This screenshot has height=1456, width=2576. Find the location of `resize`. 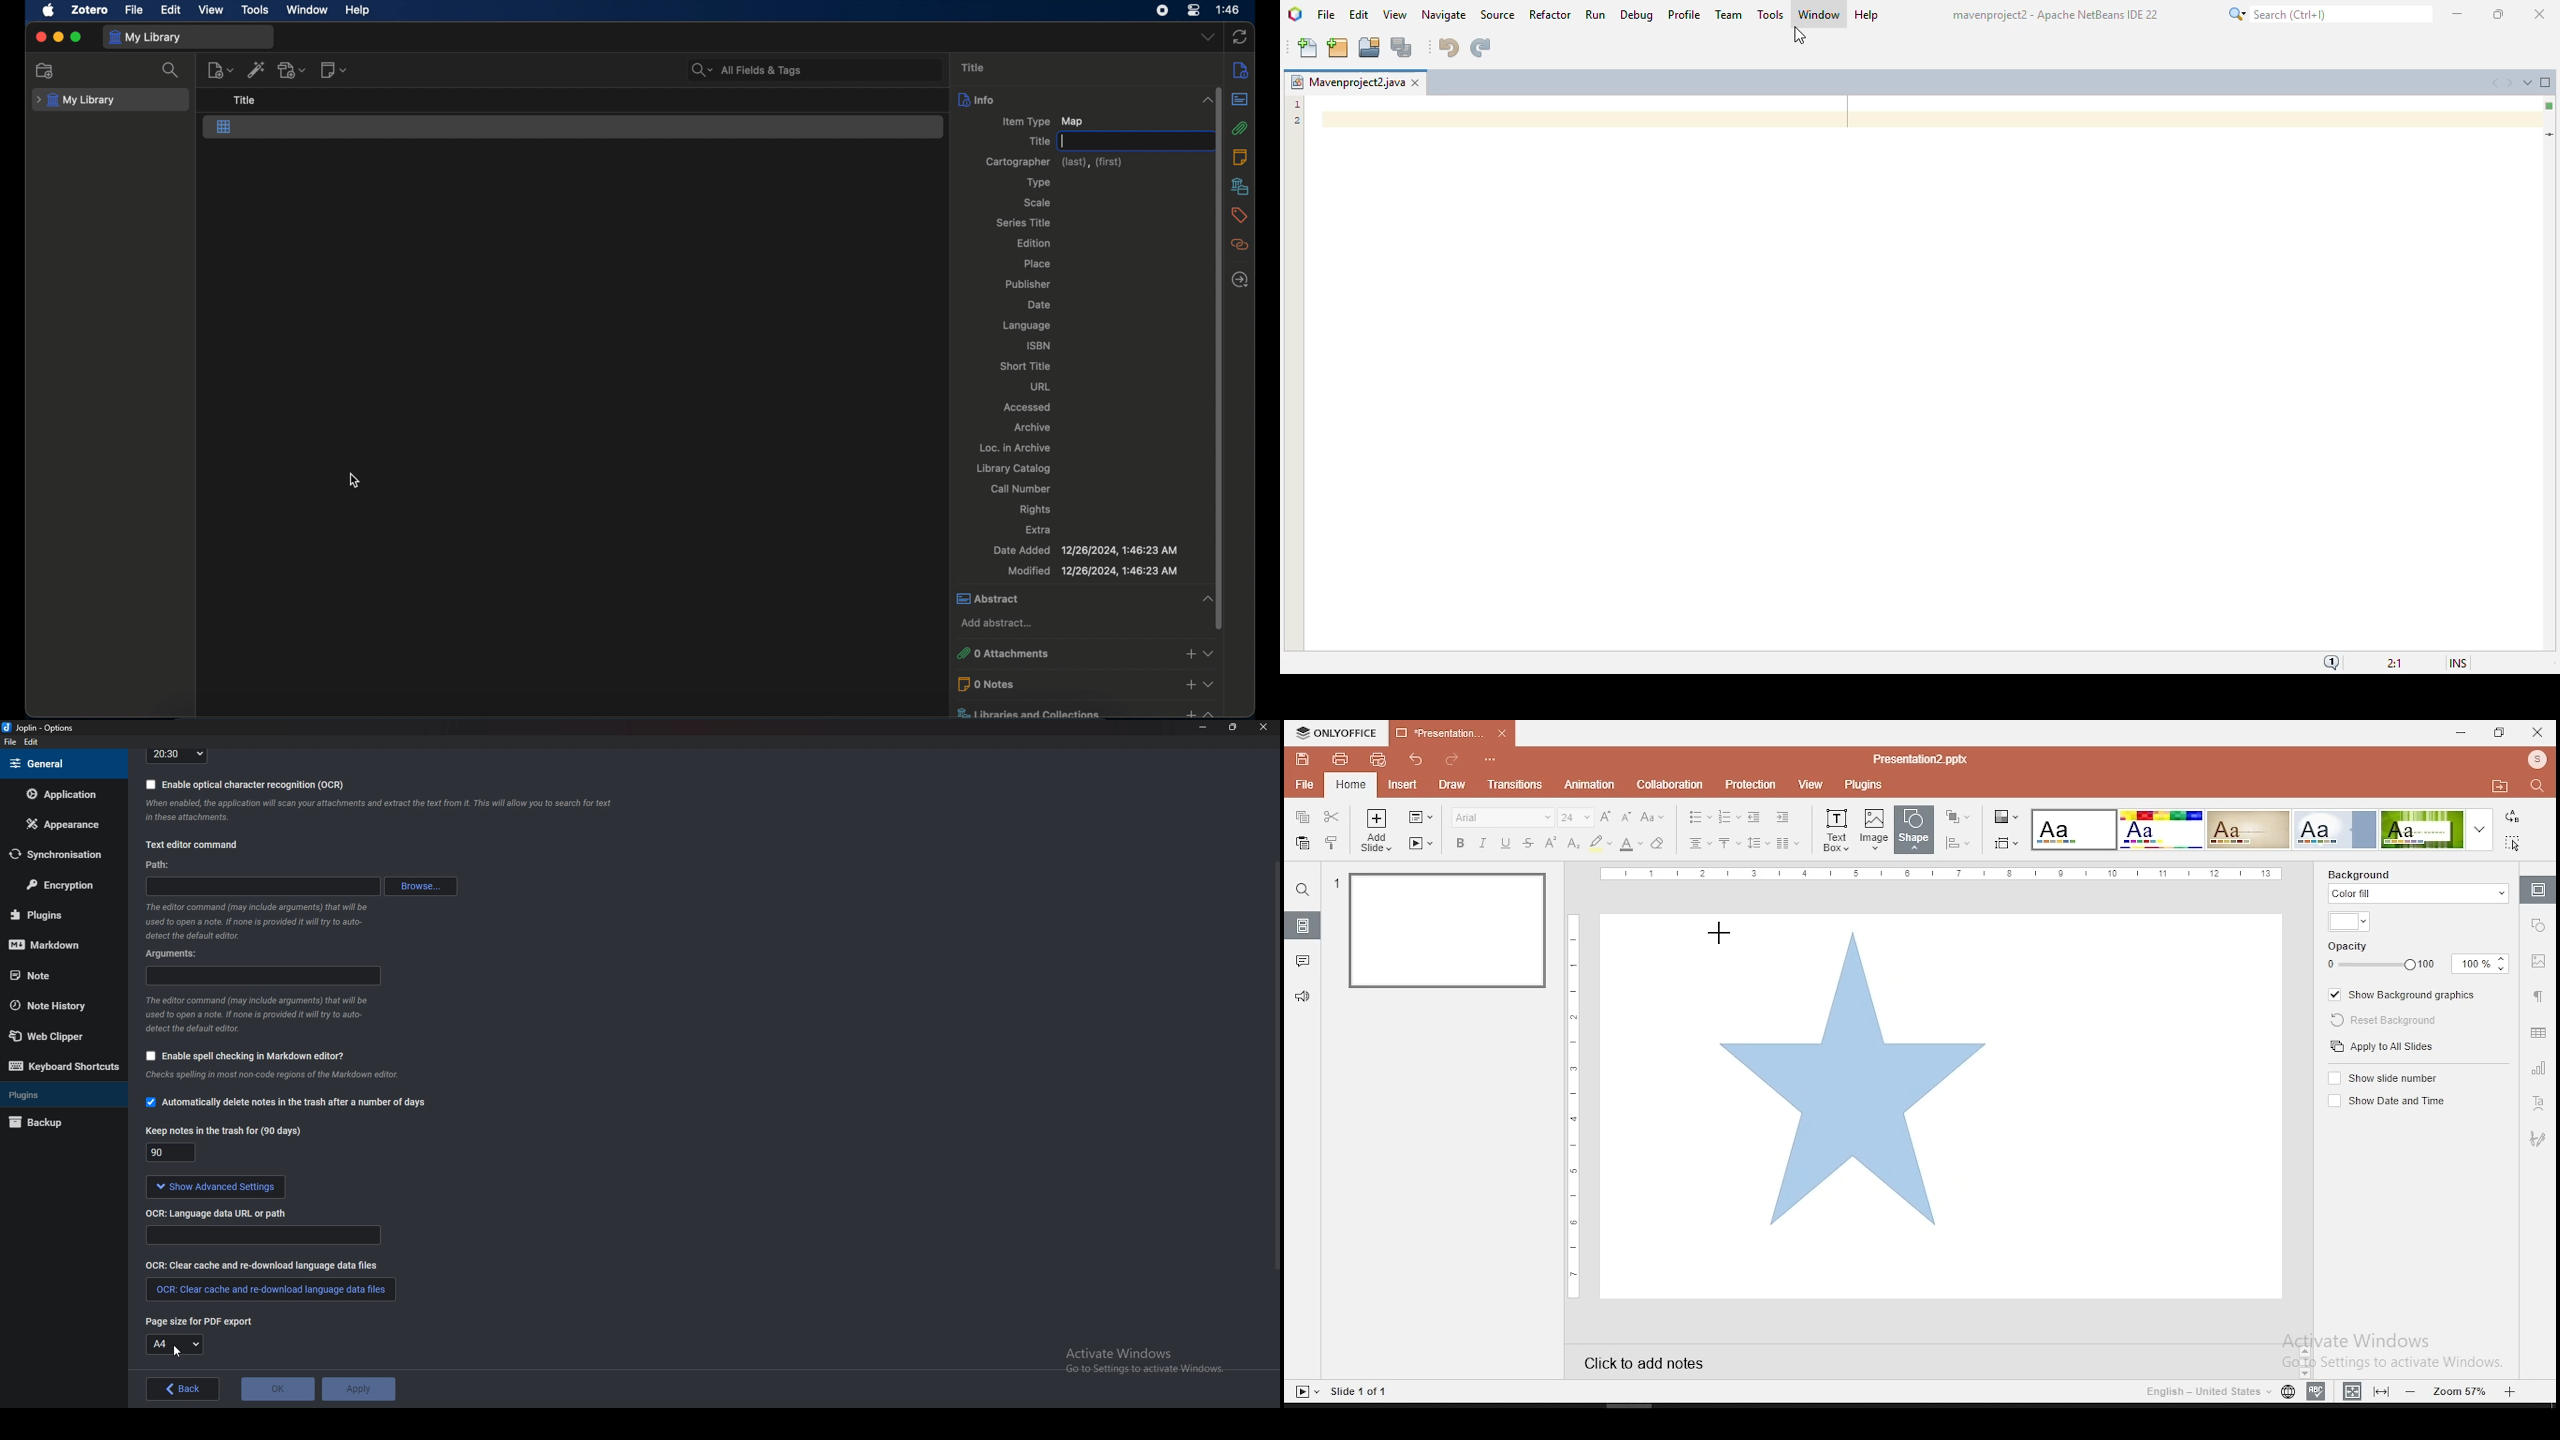

resize is located at coordinates (1232, 727).